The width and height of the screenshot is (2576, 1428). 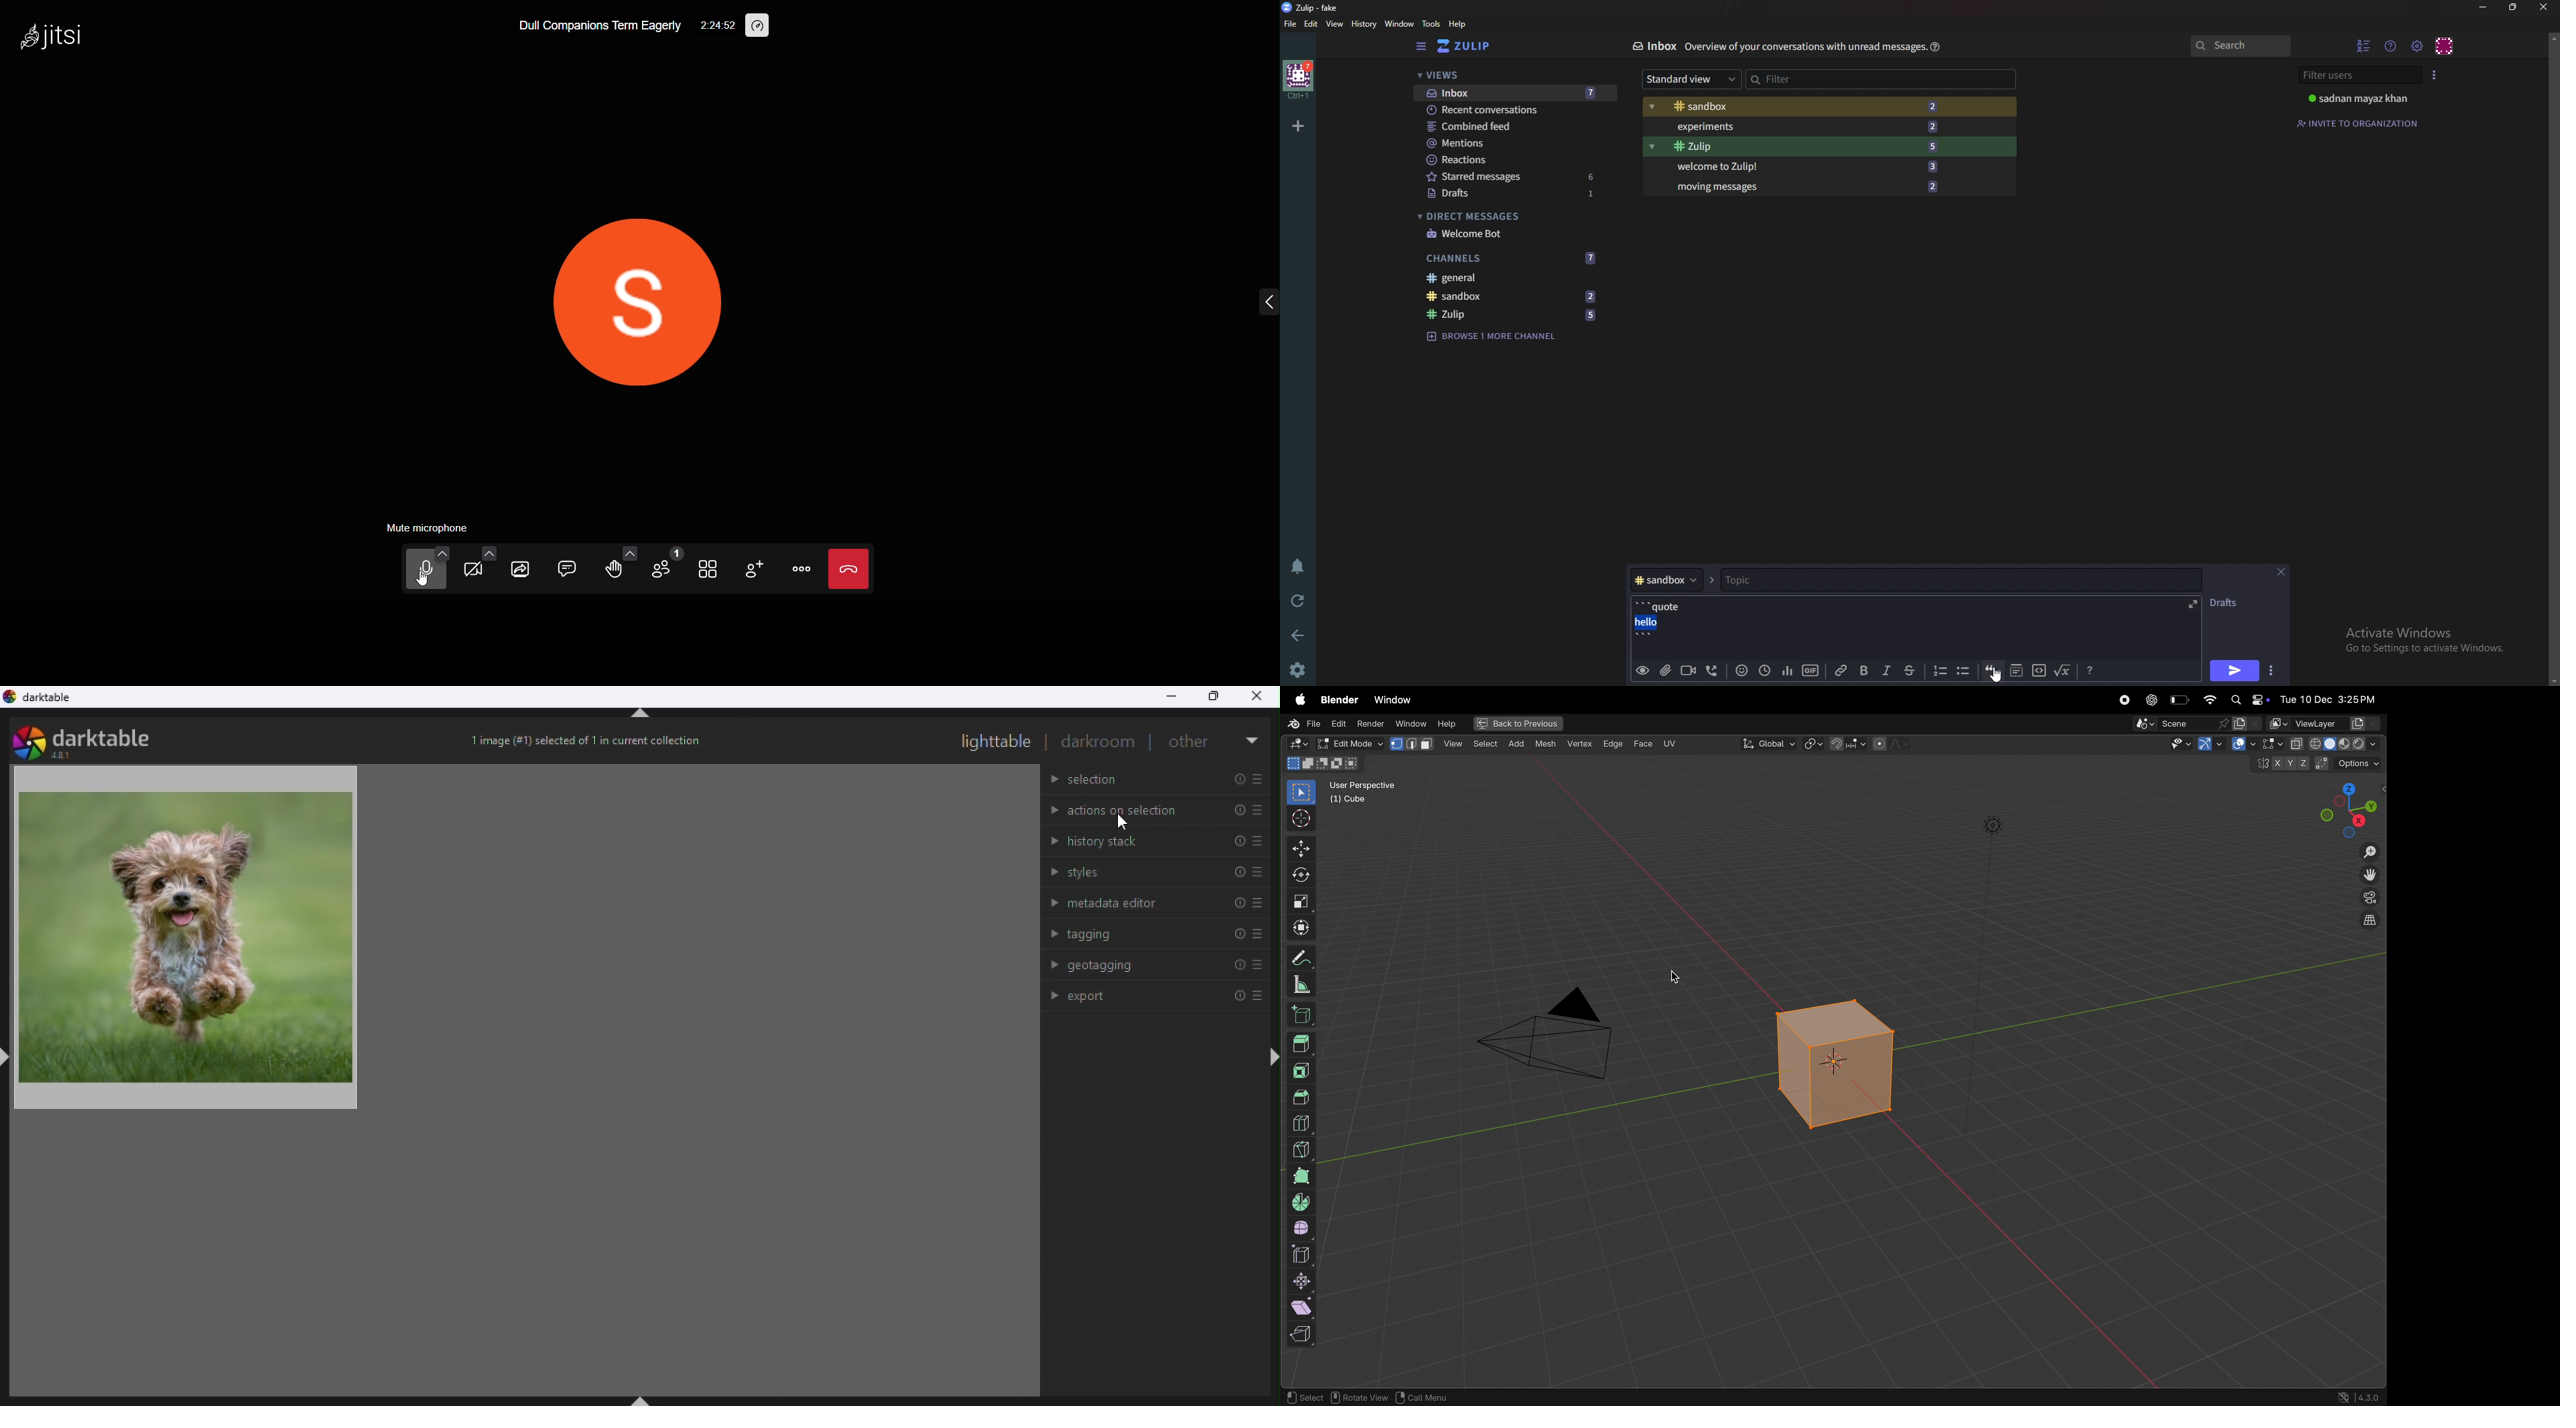 I want to click on Add file, so click(x=1665, y=669).